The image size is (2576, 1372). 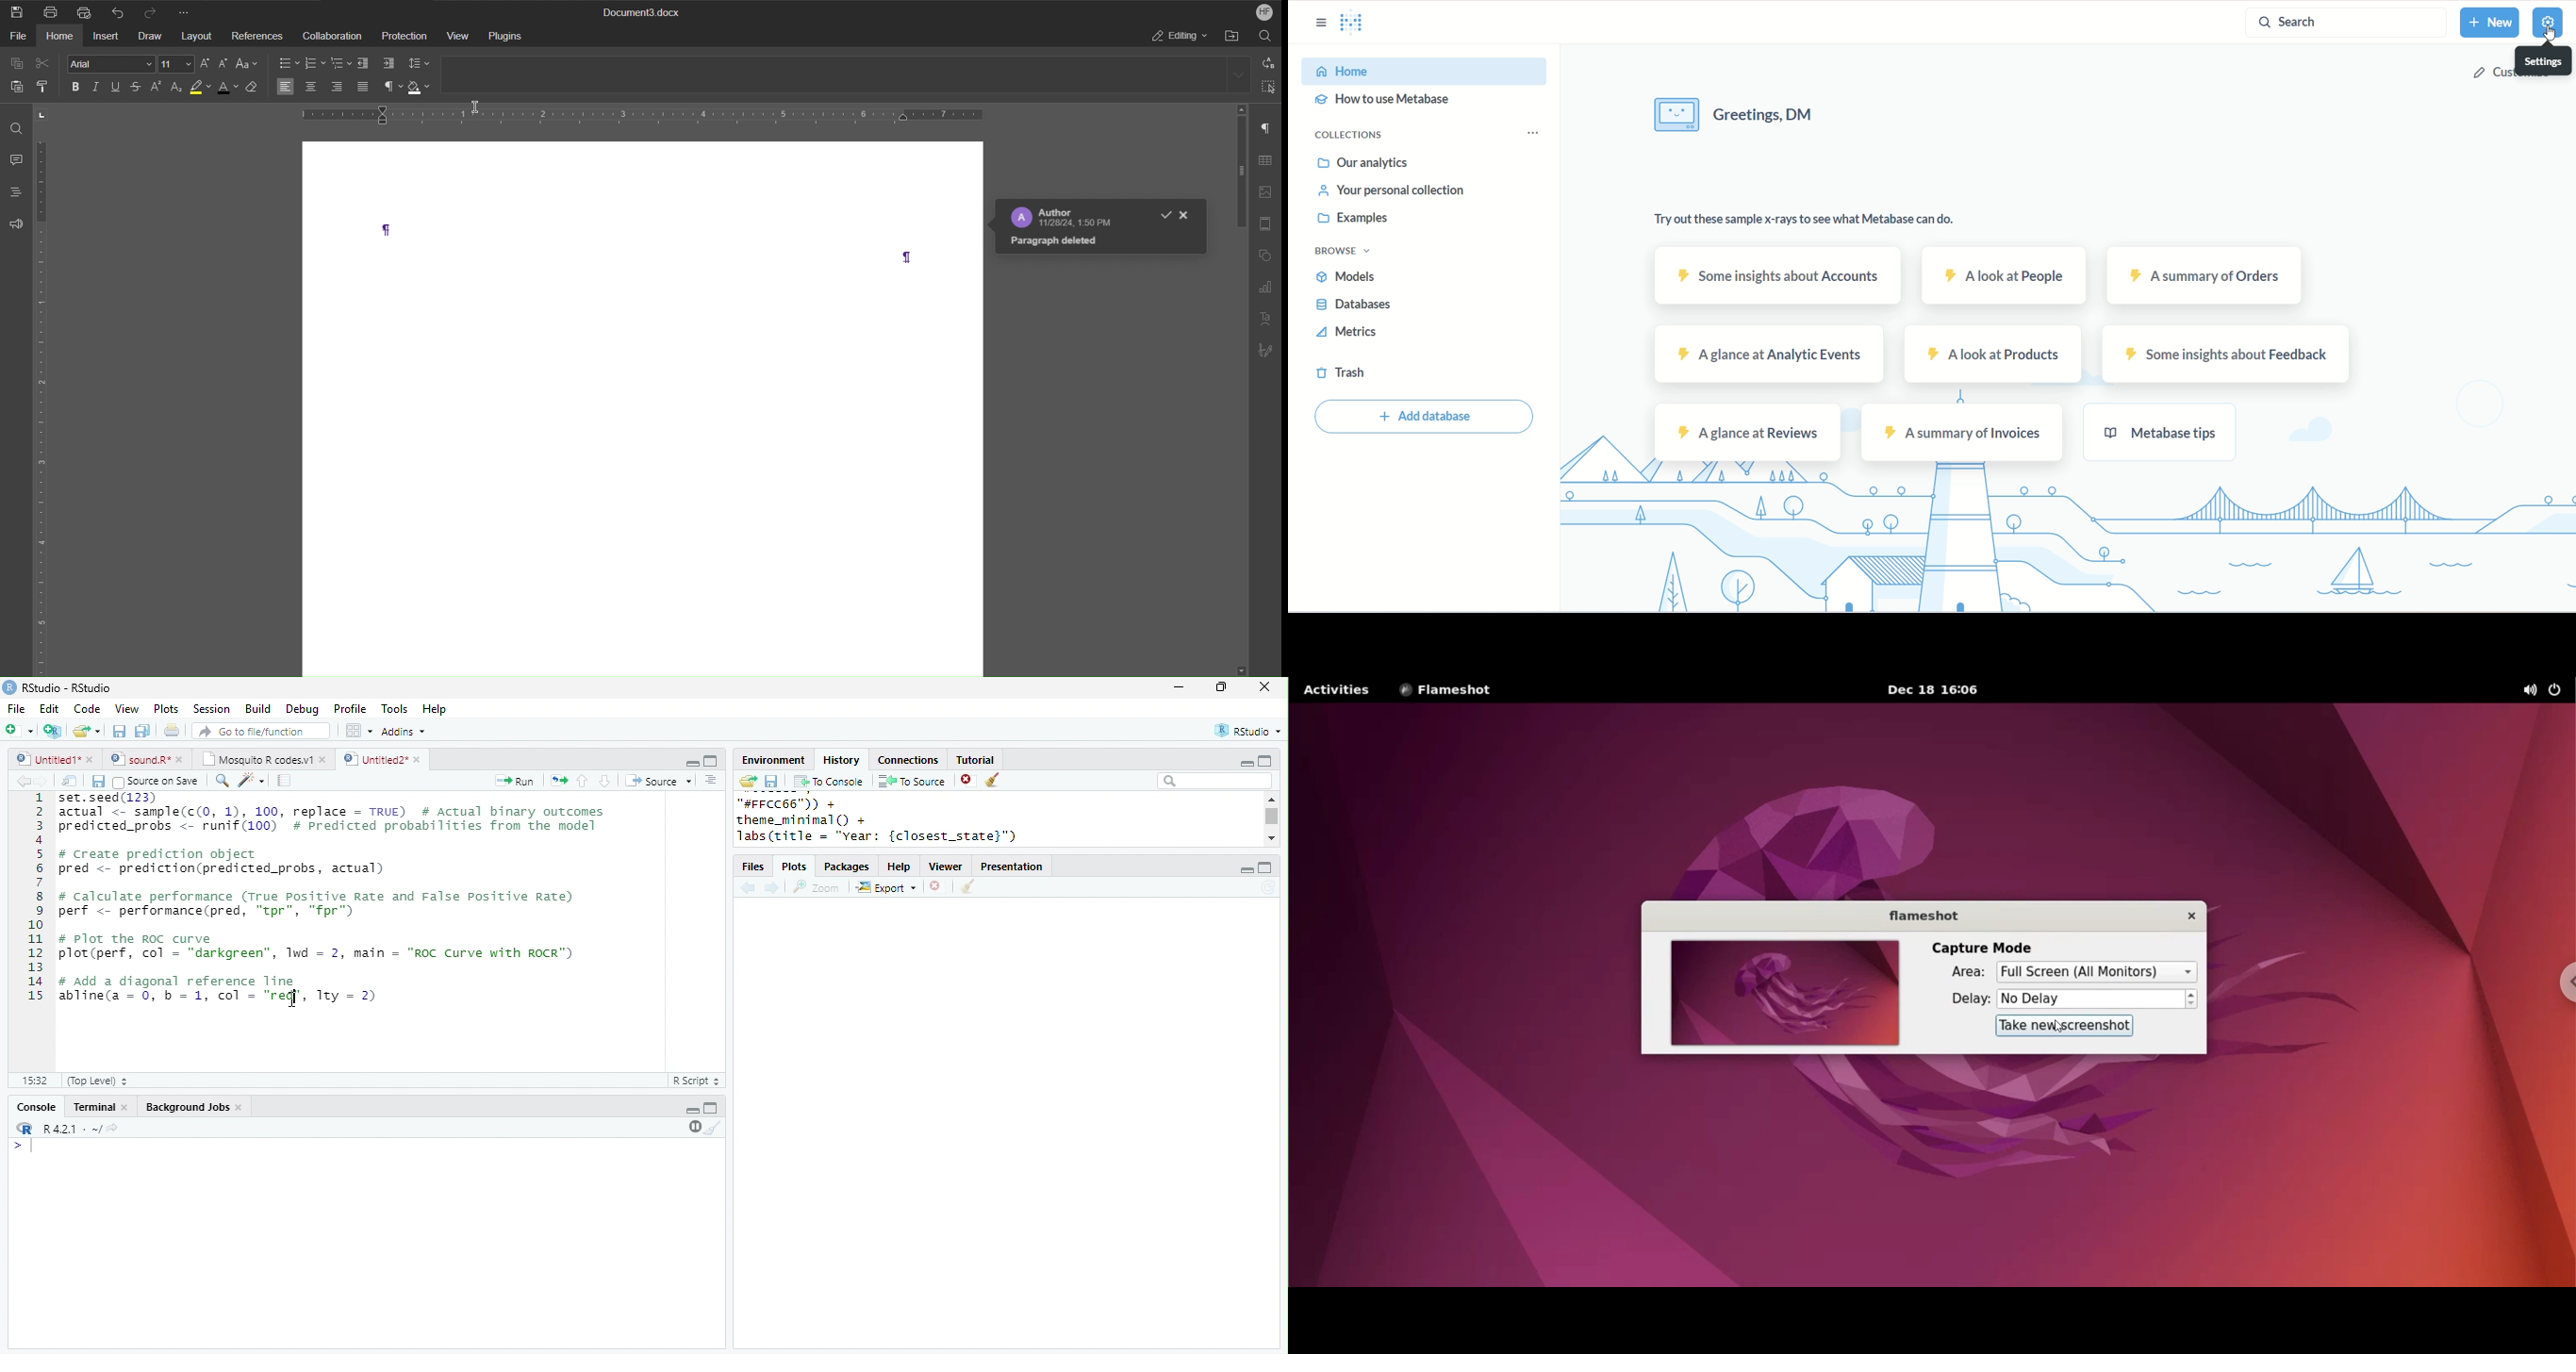 I want to click on Debug, so click(x=305, y=710).